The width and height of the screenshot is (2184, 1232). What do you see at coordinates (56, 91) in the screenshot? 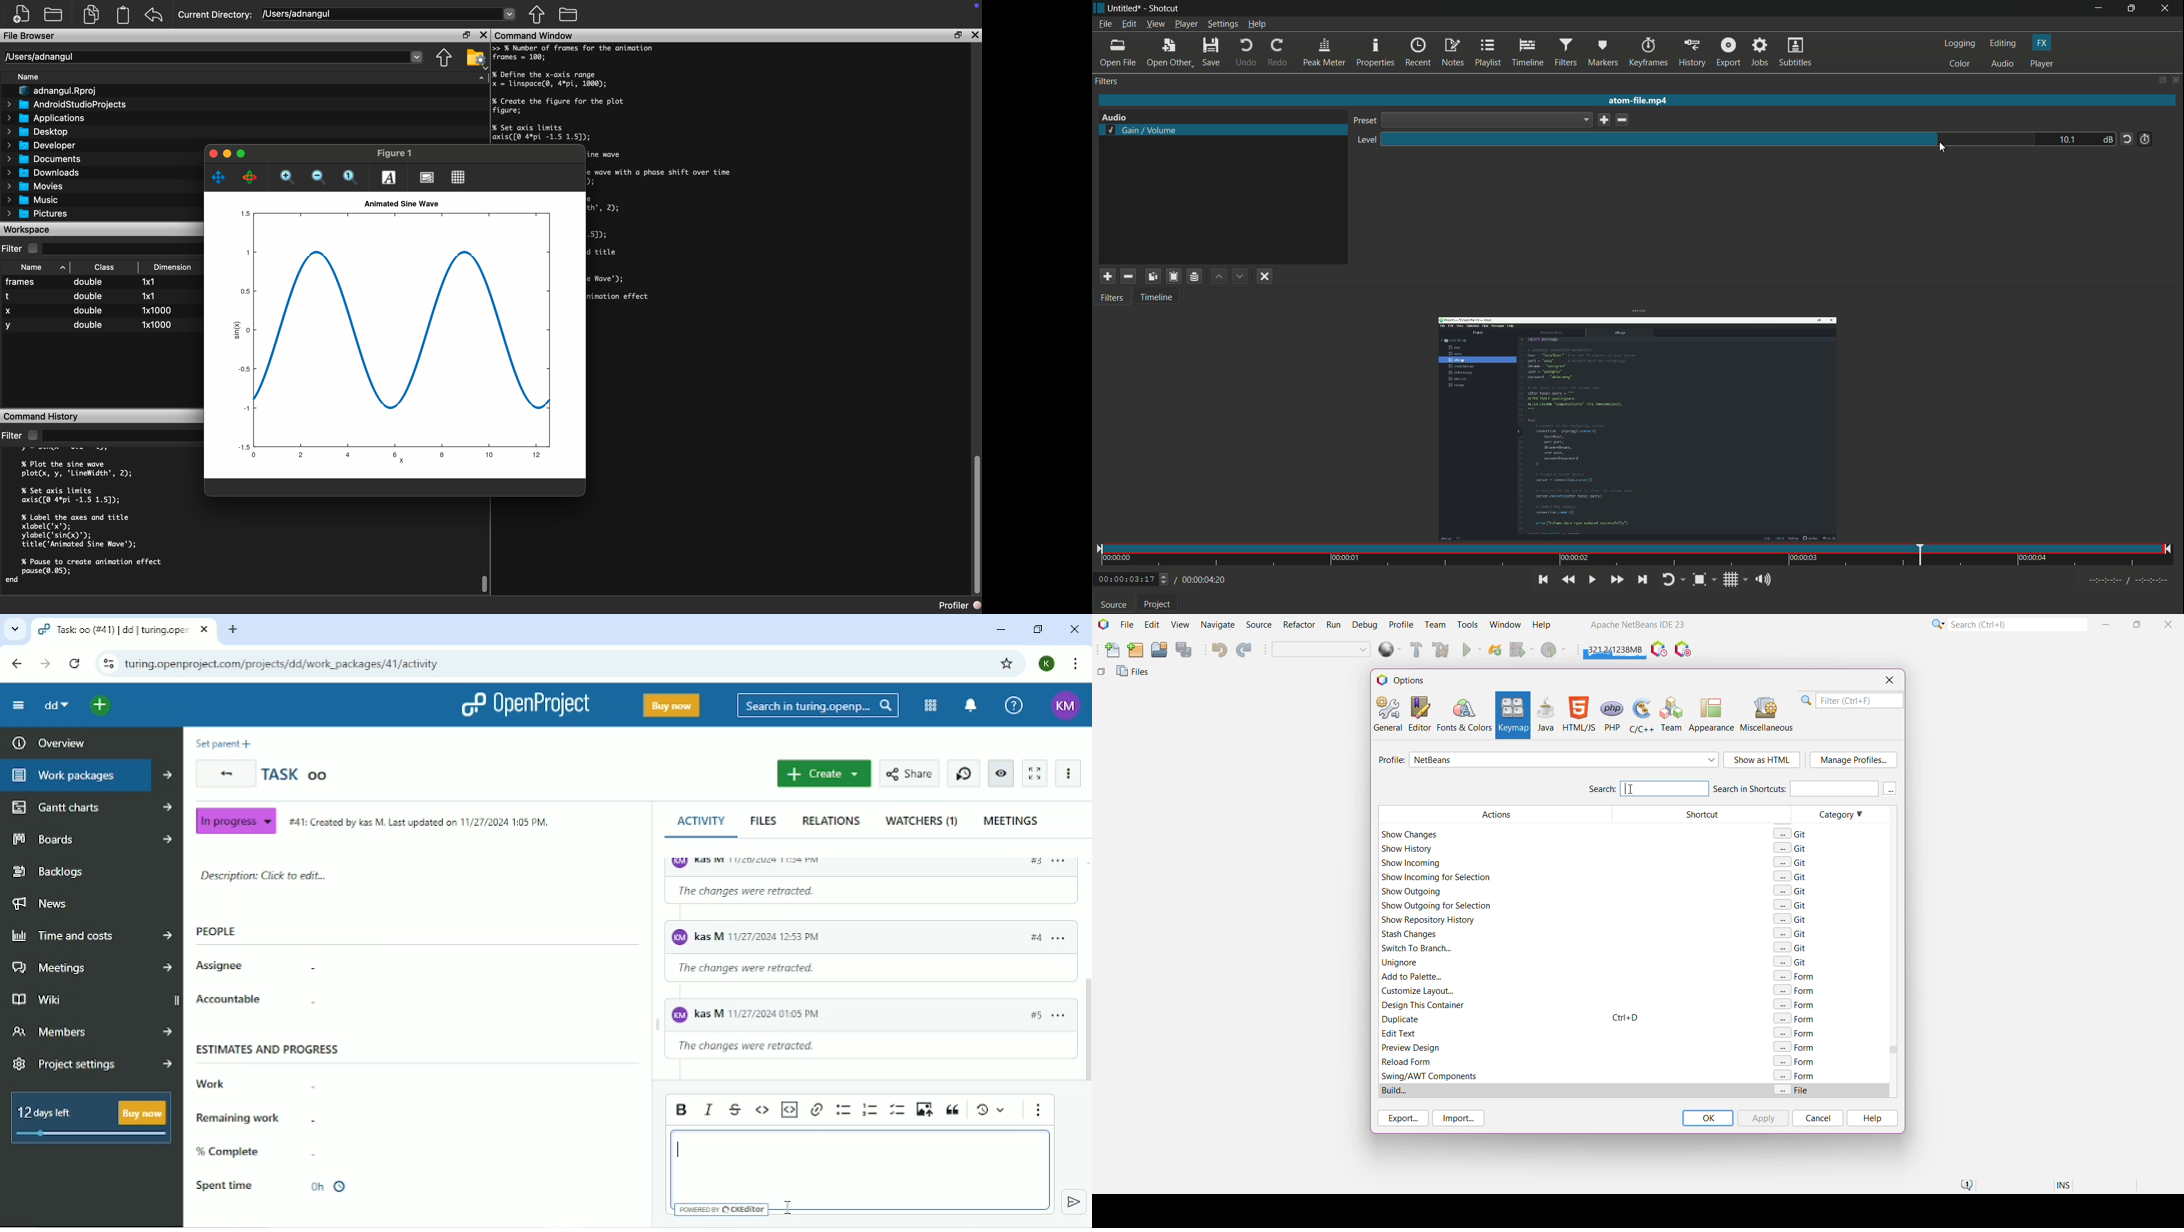
I see `adnangul.Rproj` at bounding box center [56, 91].